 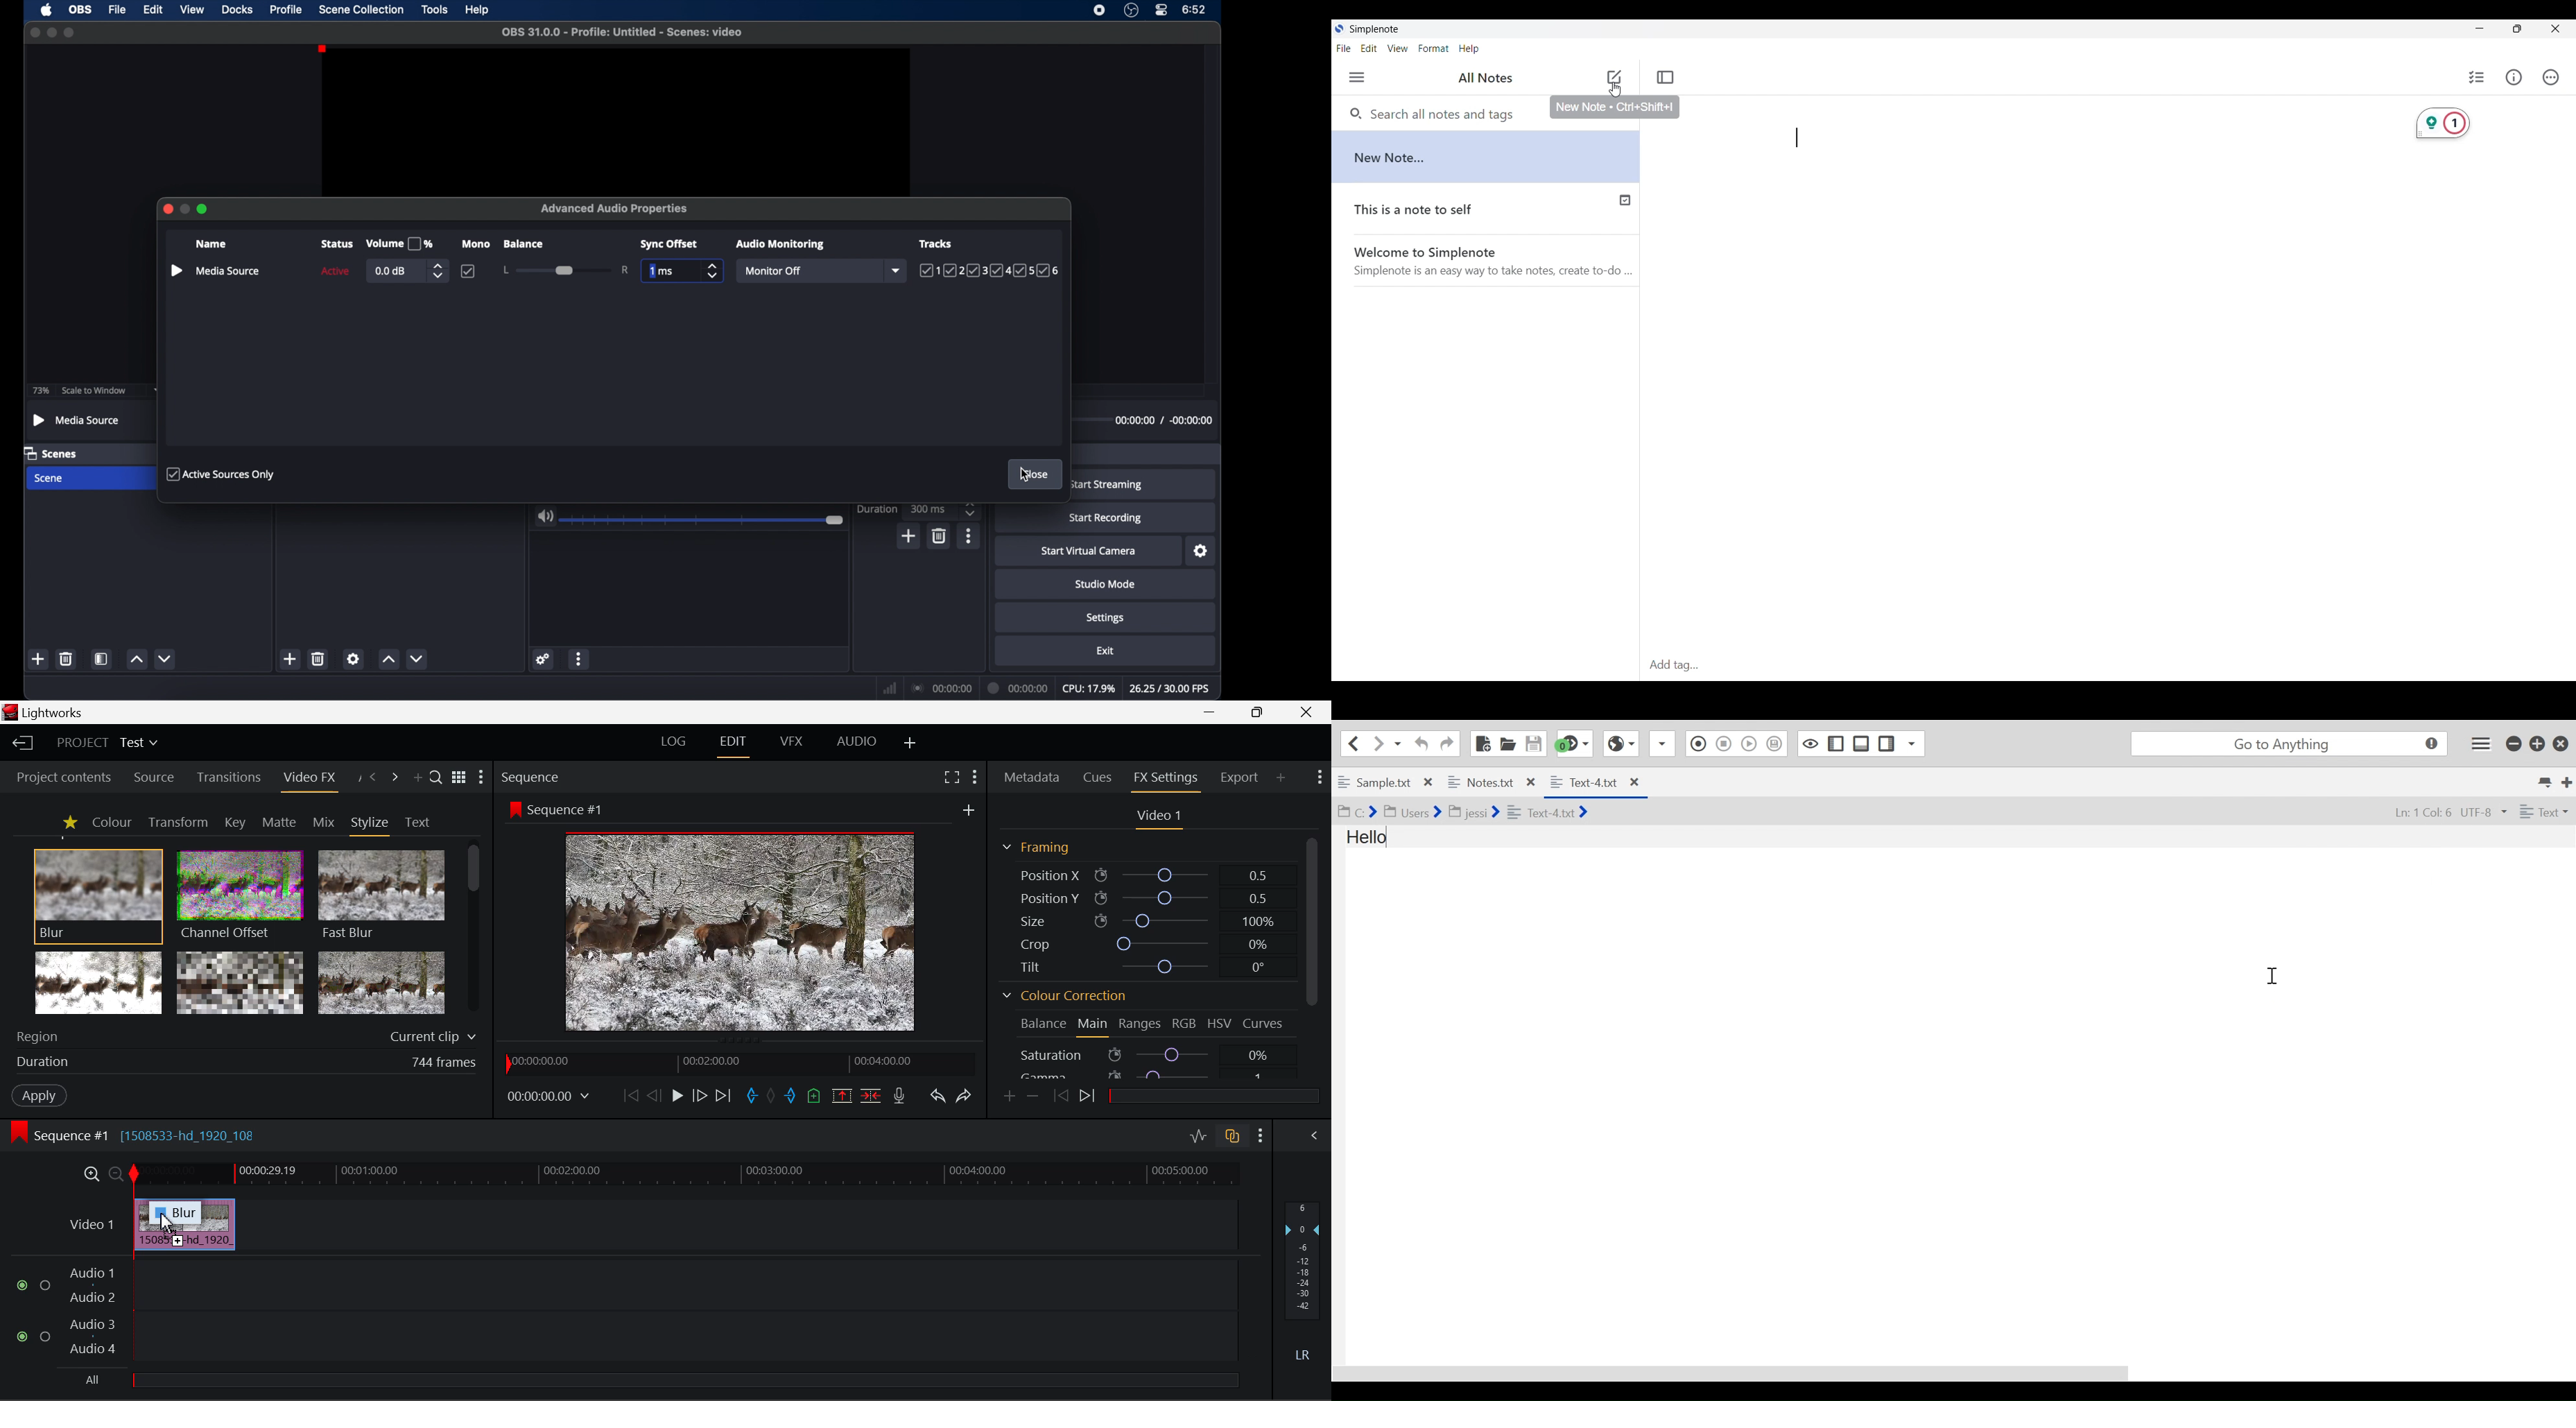 What do you see at coordinates (1774, 745) in the screenshot?
I see `Save to Toolbox as Superscript` at bounding box center [1774, 745].